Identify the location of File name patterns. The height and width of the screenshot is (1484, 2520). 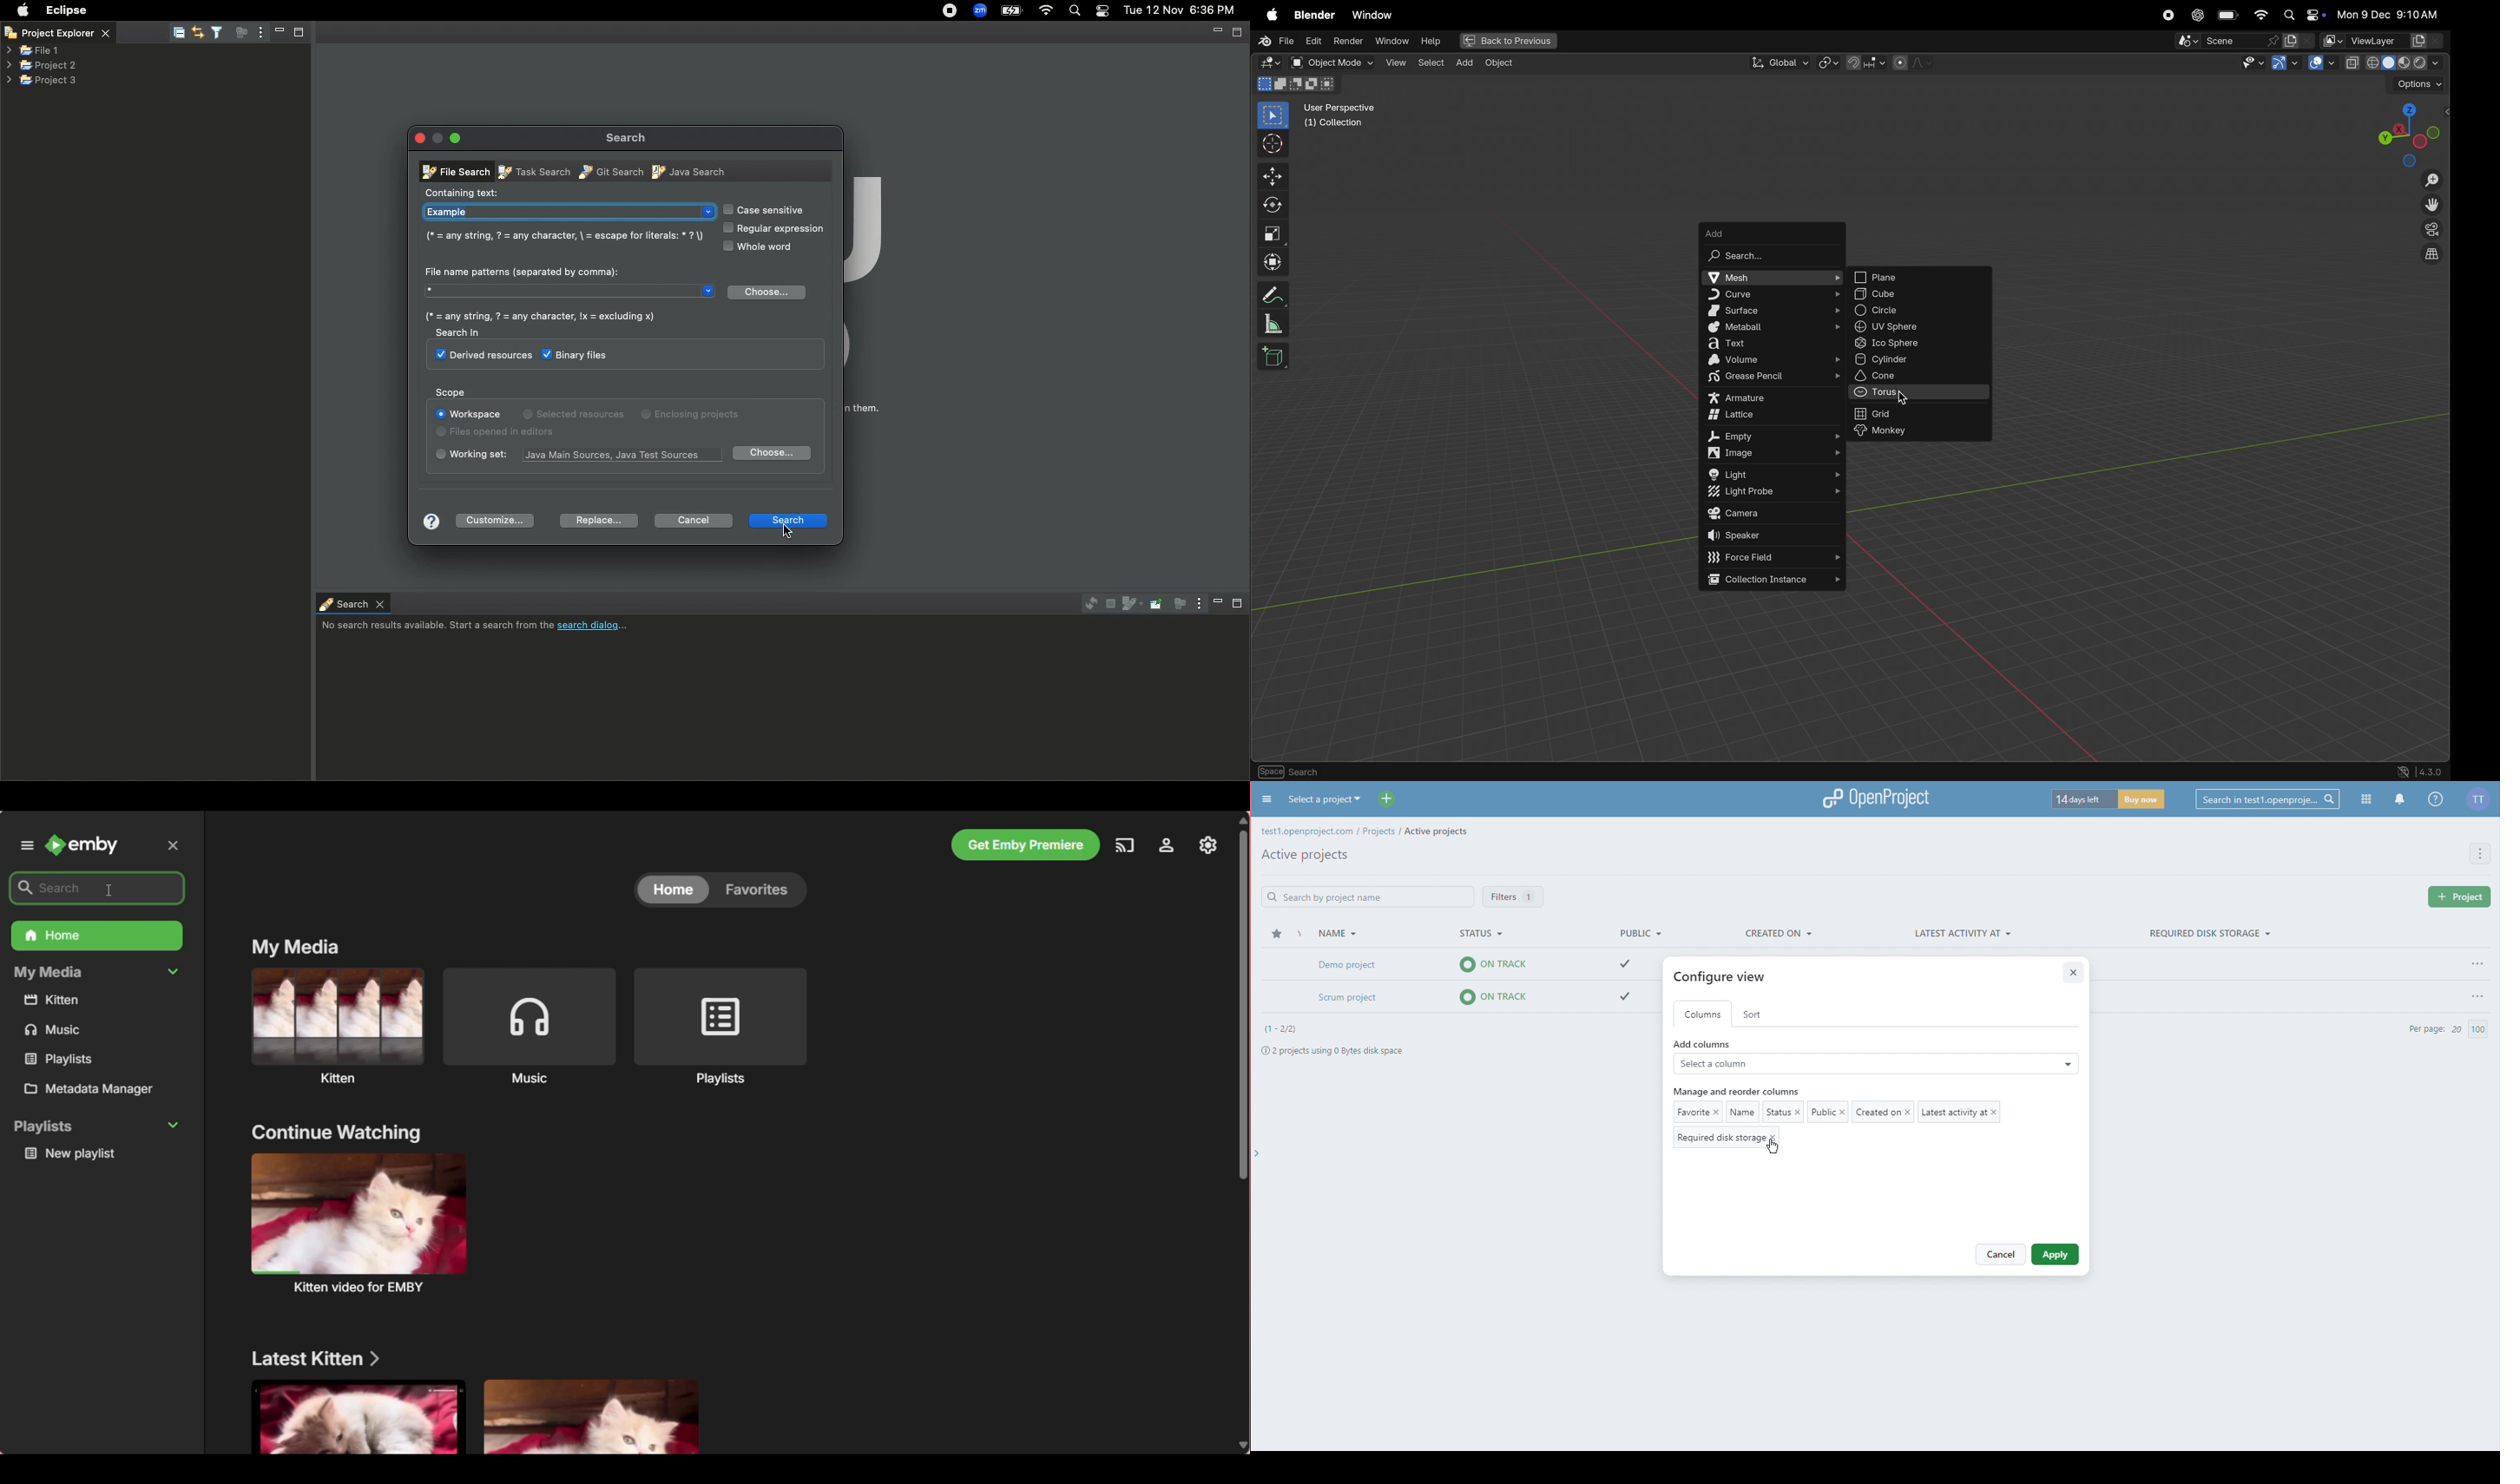
(522, 271).